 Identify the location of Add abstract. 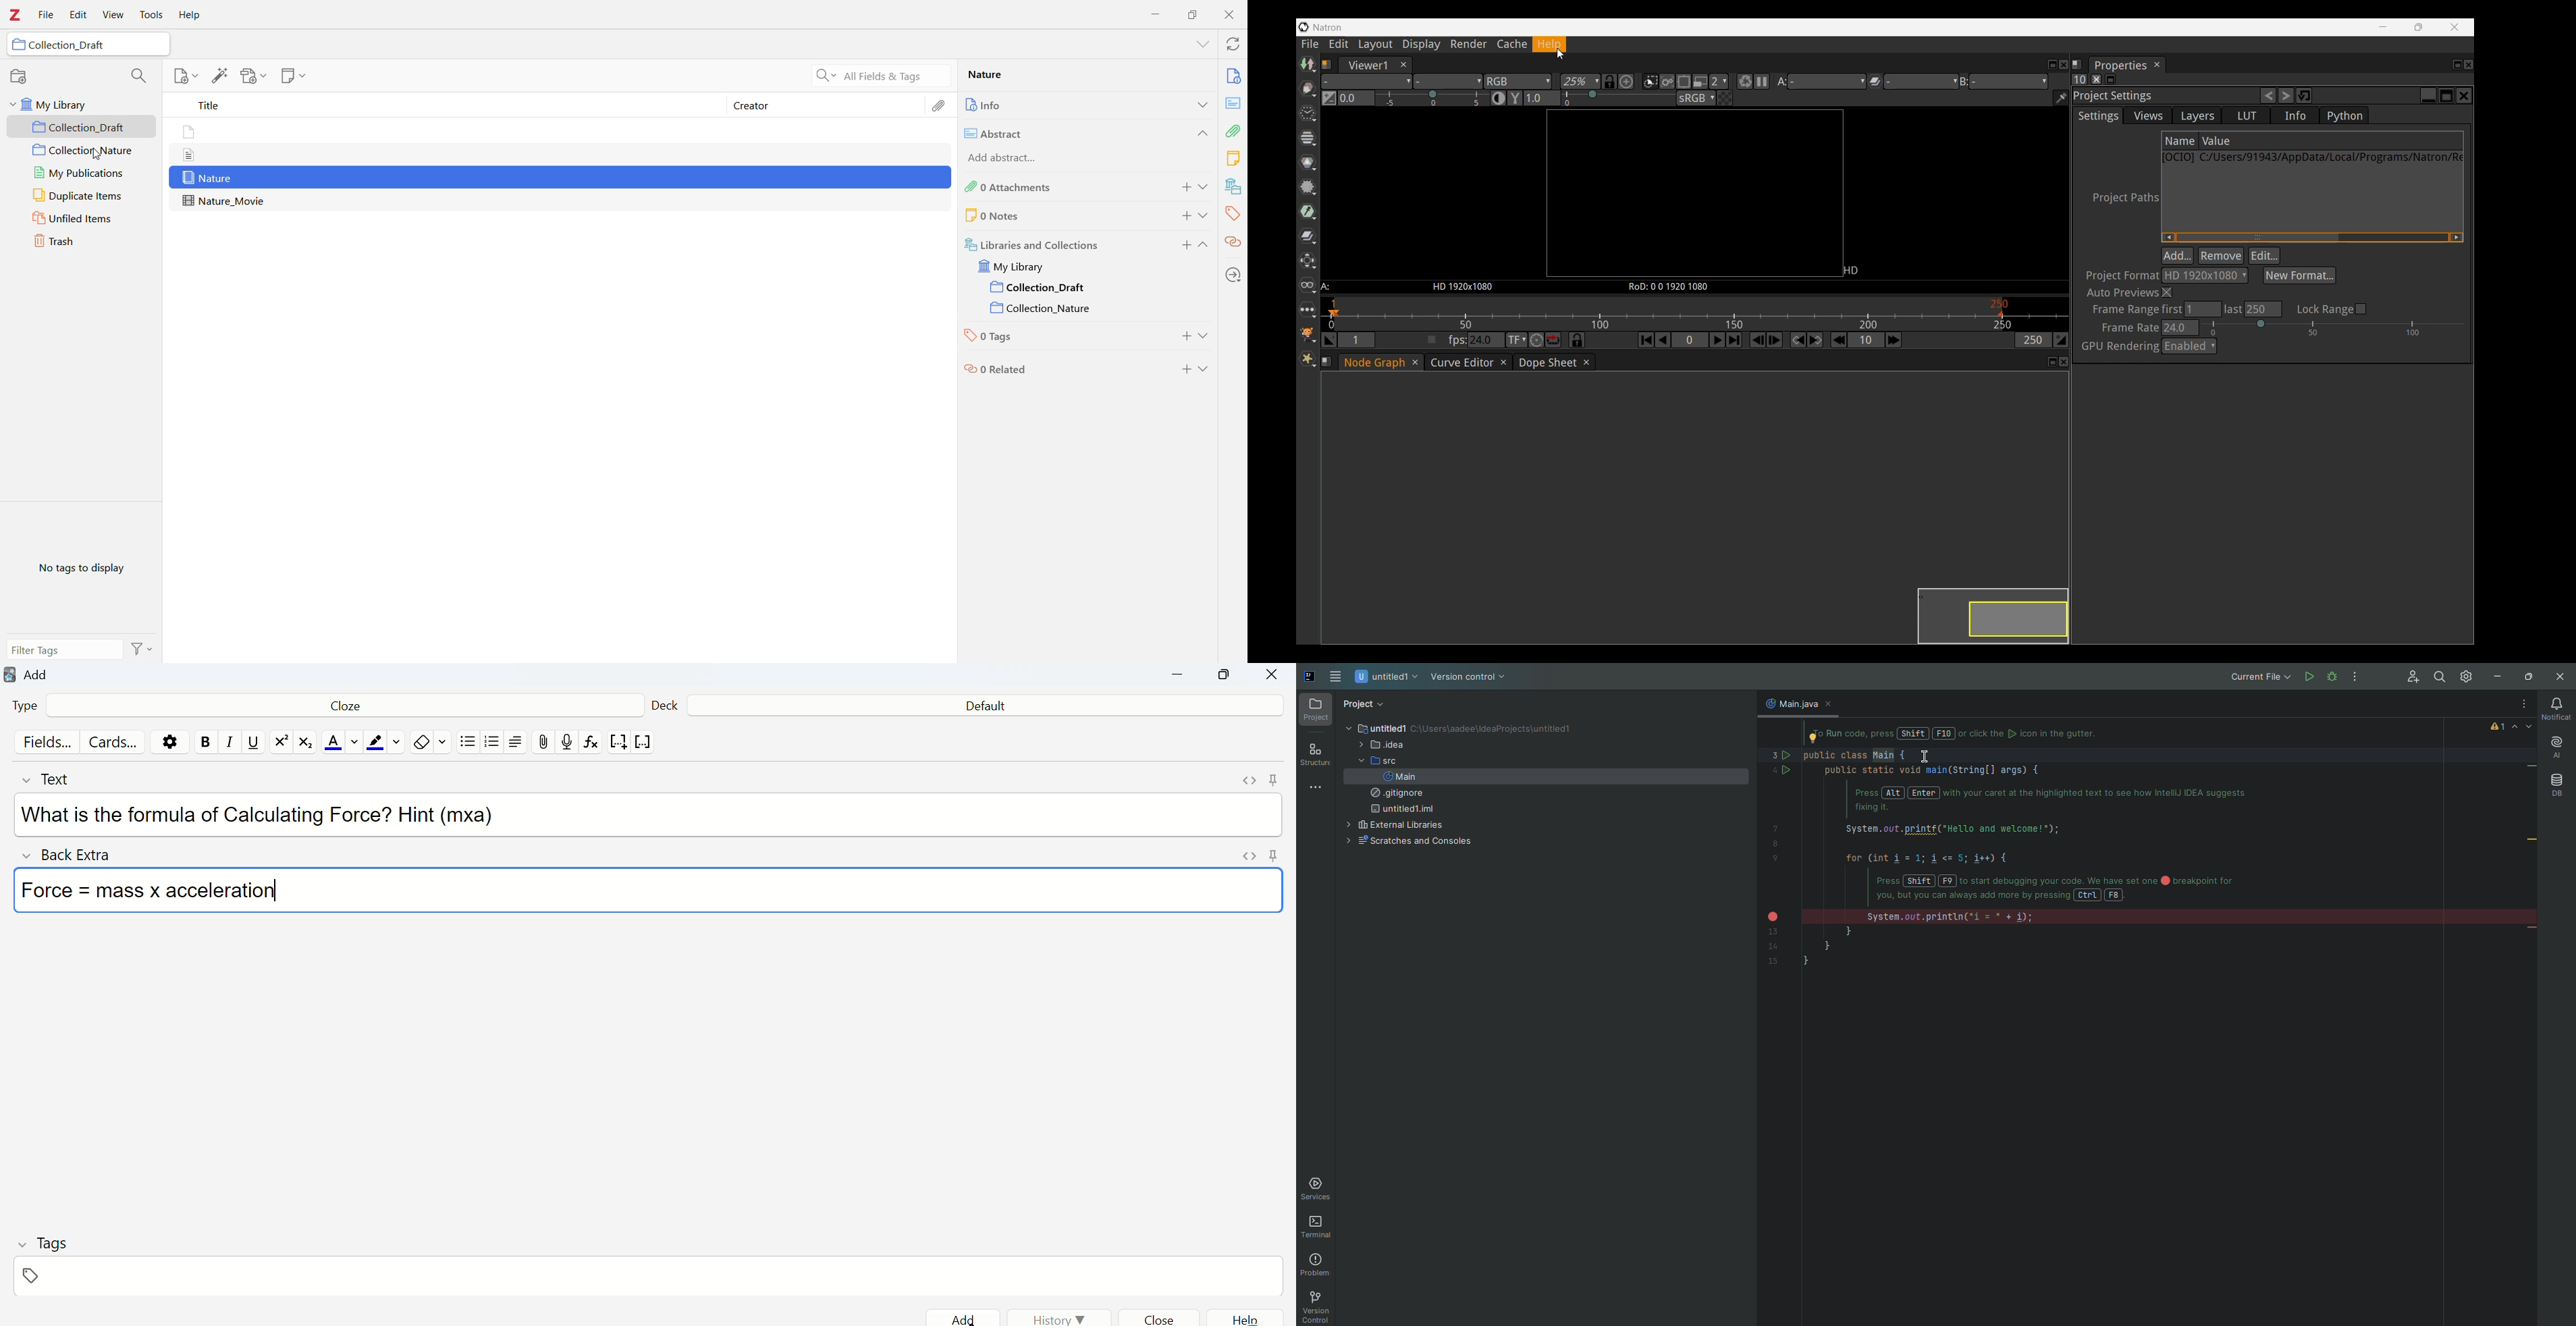
(1022, 156).